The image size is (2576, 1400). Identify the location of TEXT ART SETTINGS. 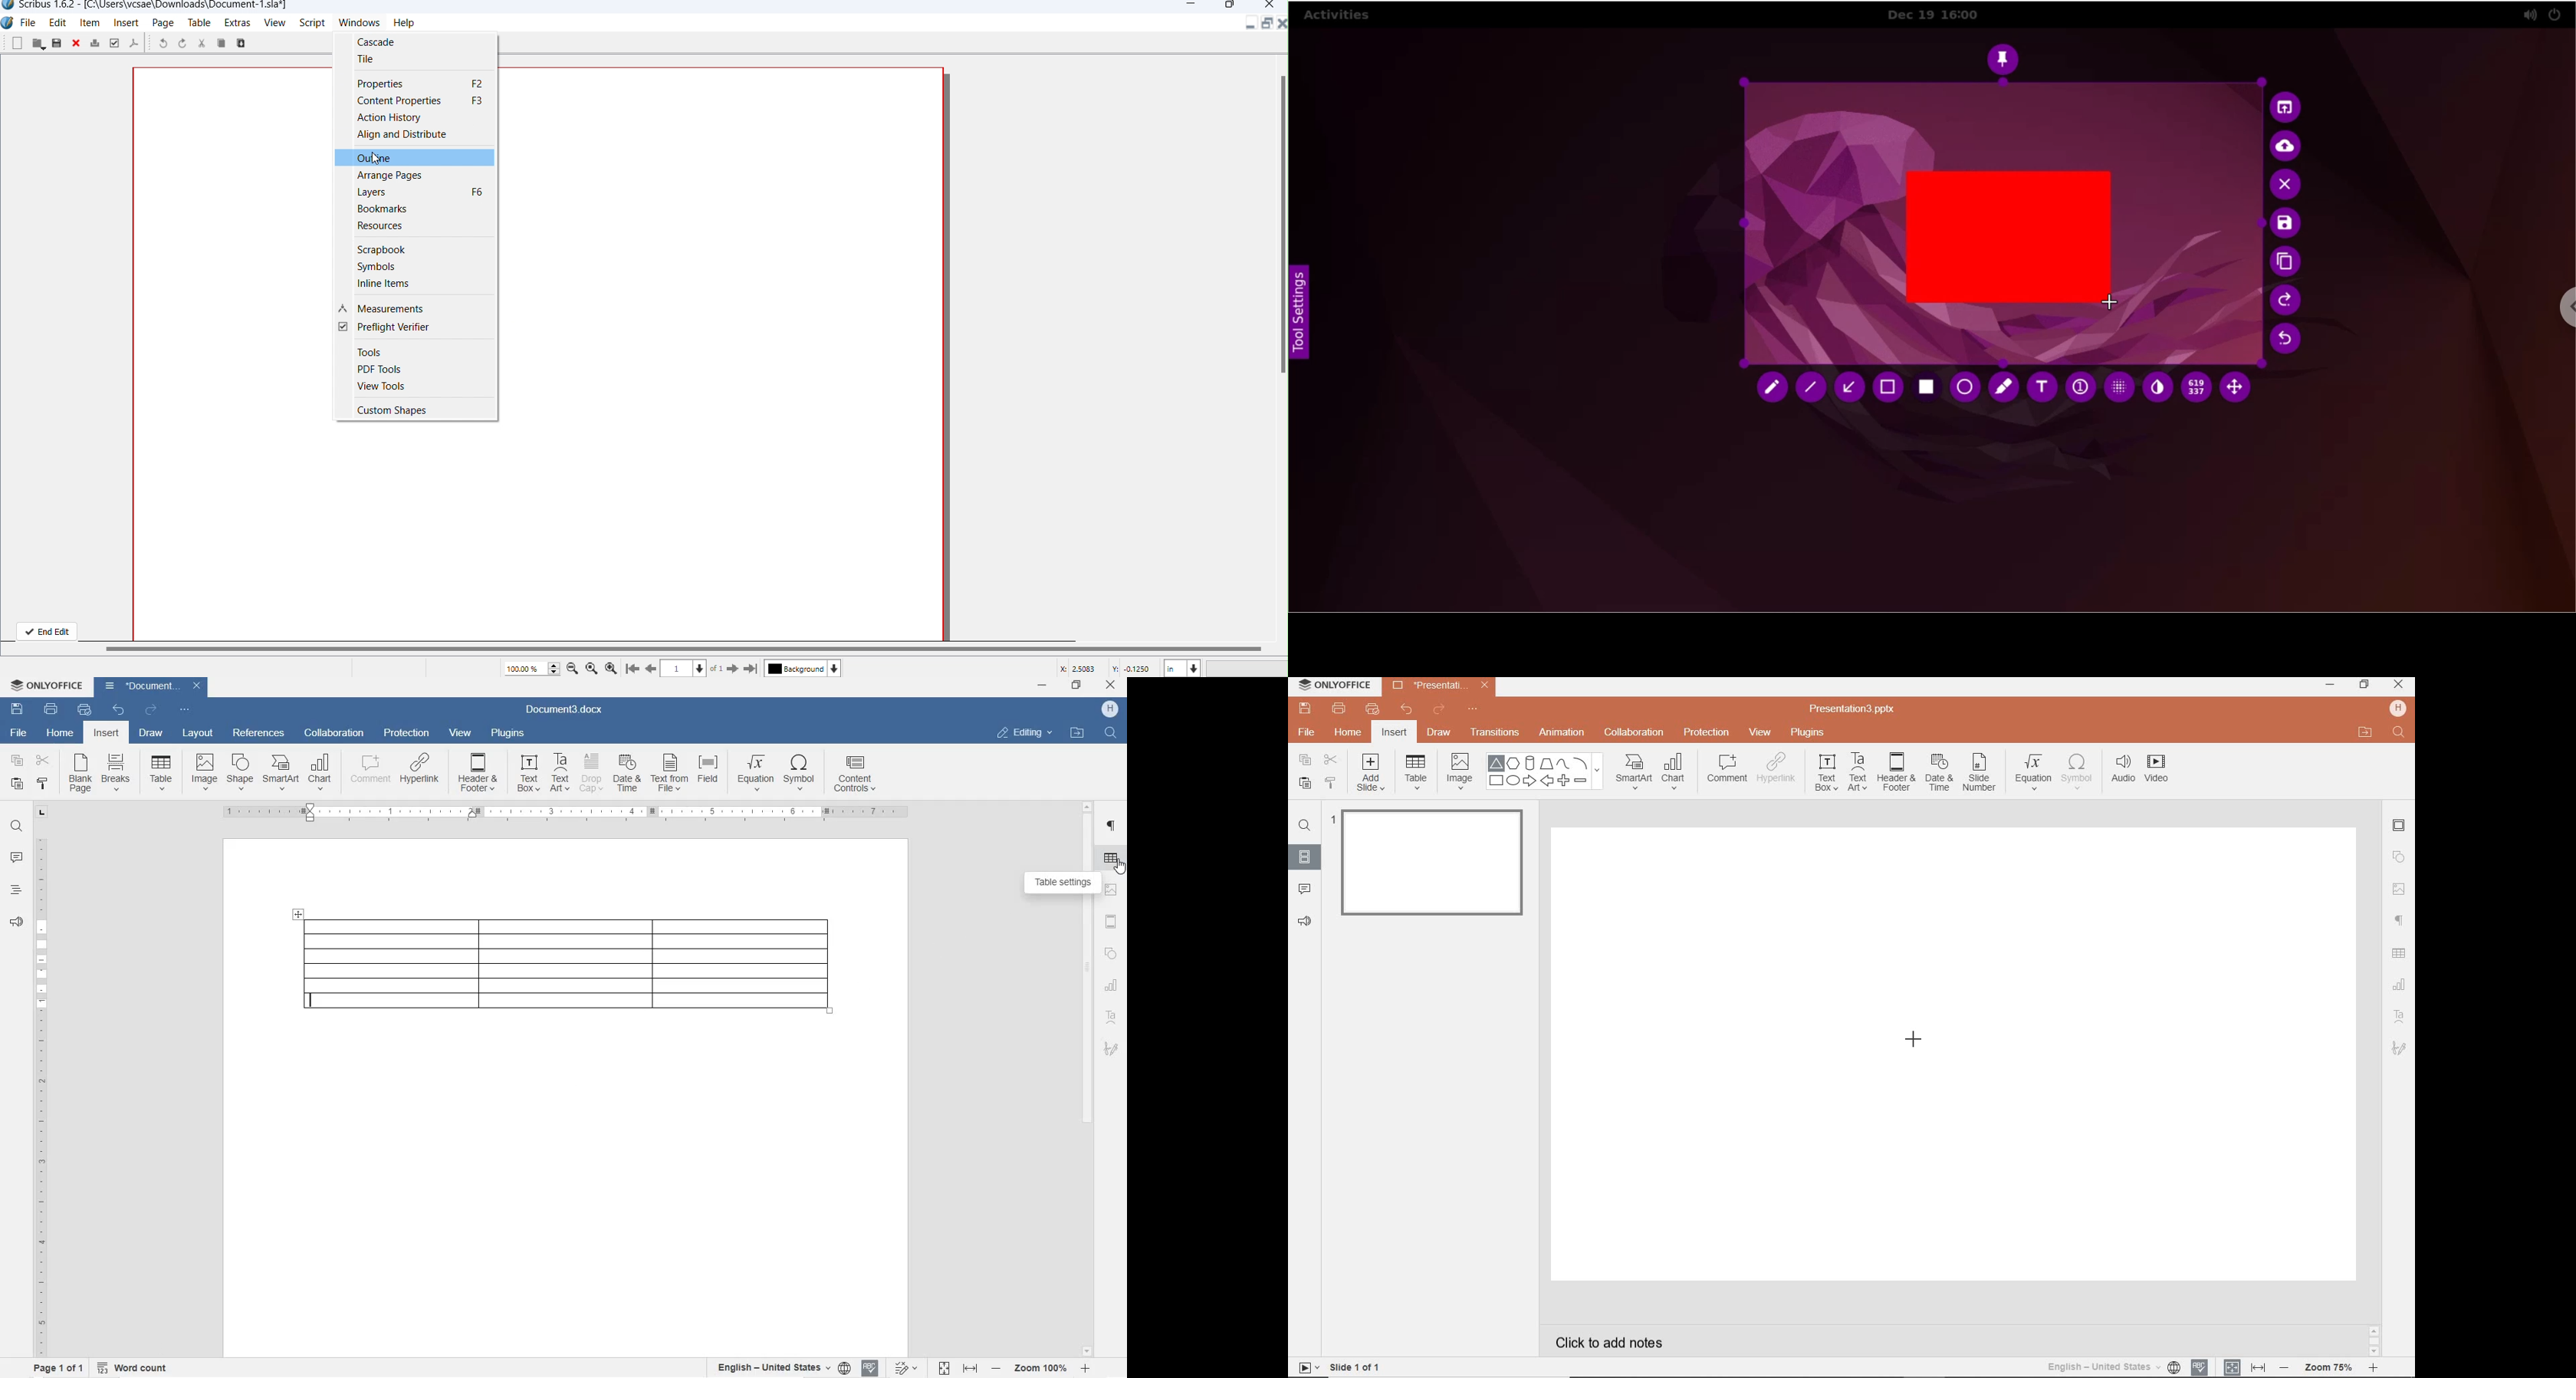
(2400, 1017).